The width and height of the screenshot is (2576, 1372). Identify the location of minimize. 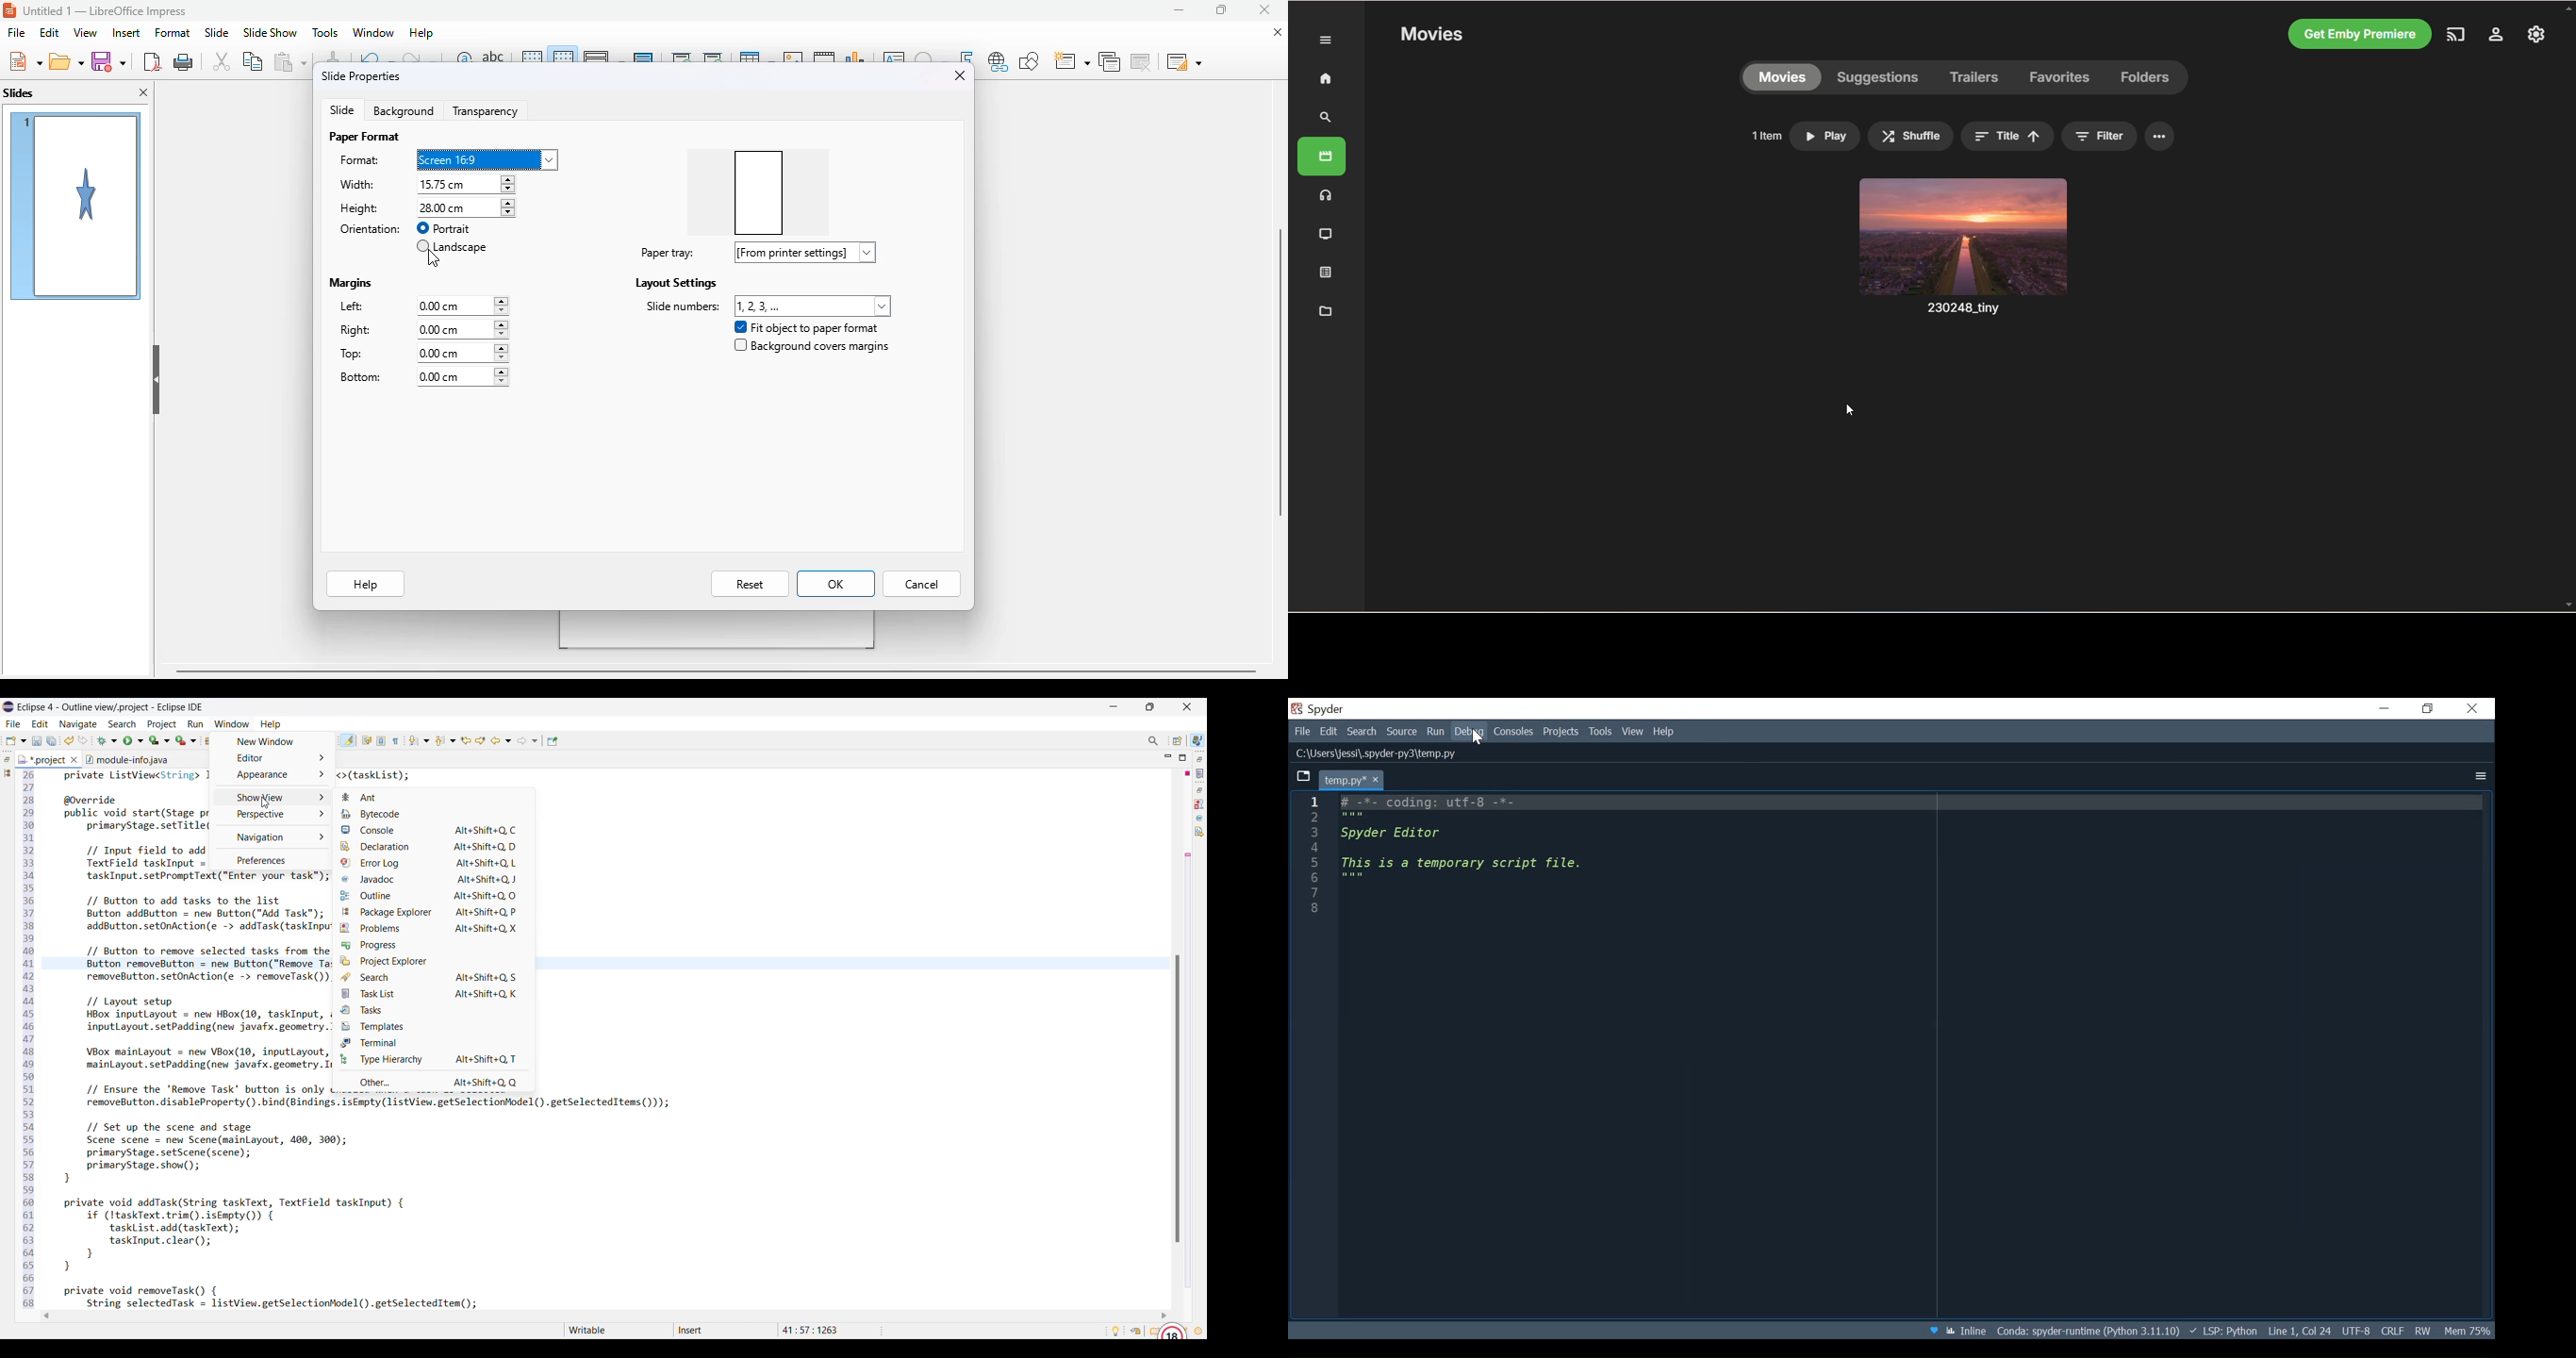
(2385, 709).